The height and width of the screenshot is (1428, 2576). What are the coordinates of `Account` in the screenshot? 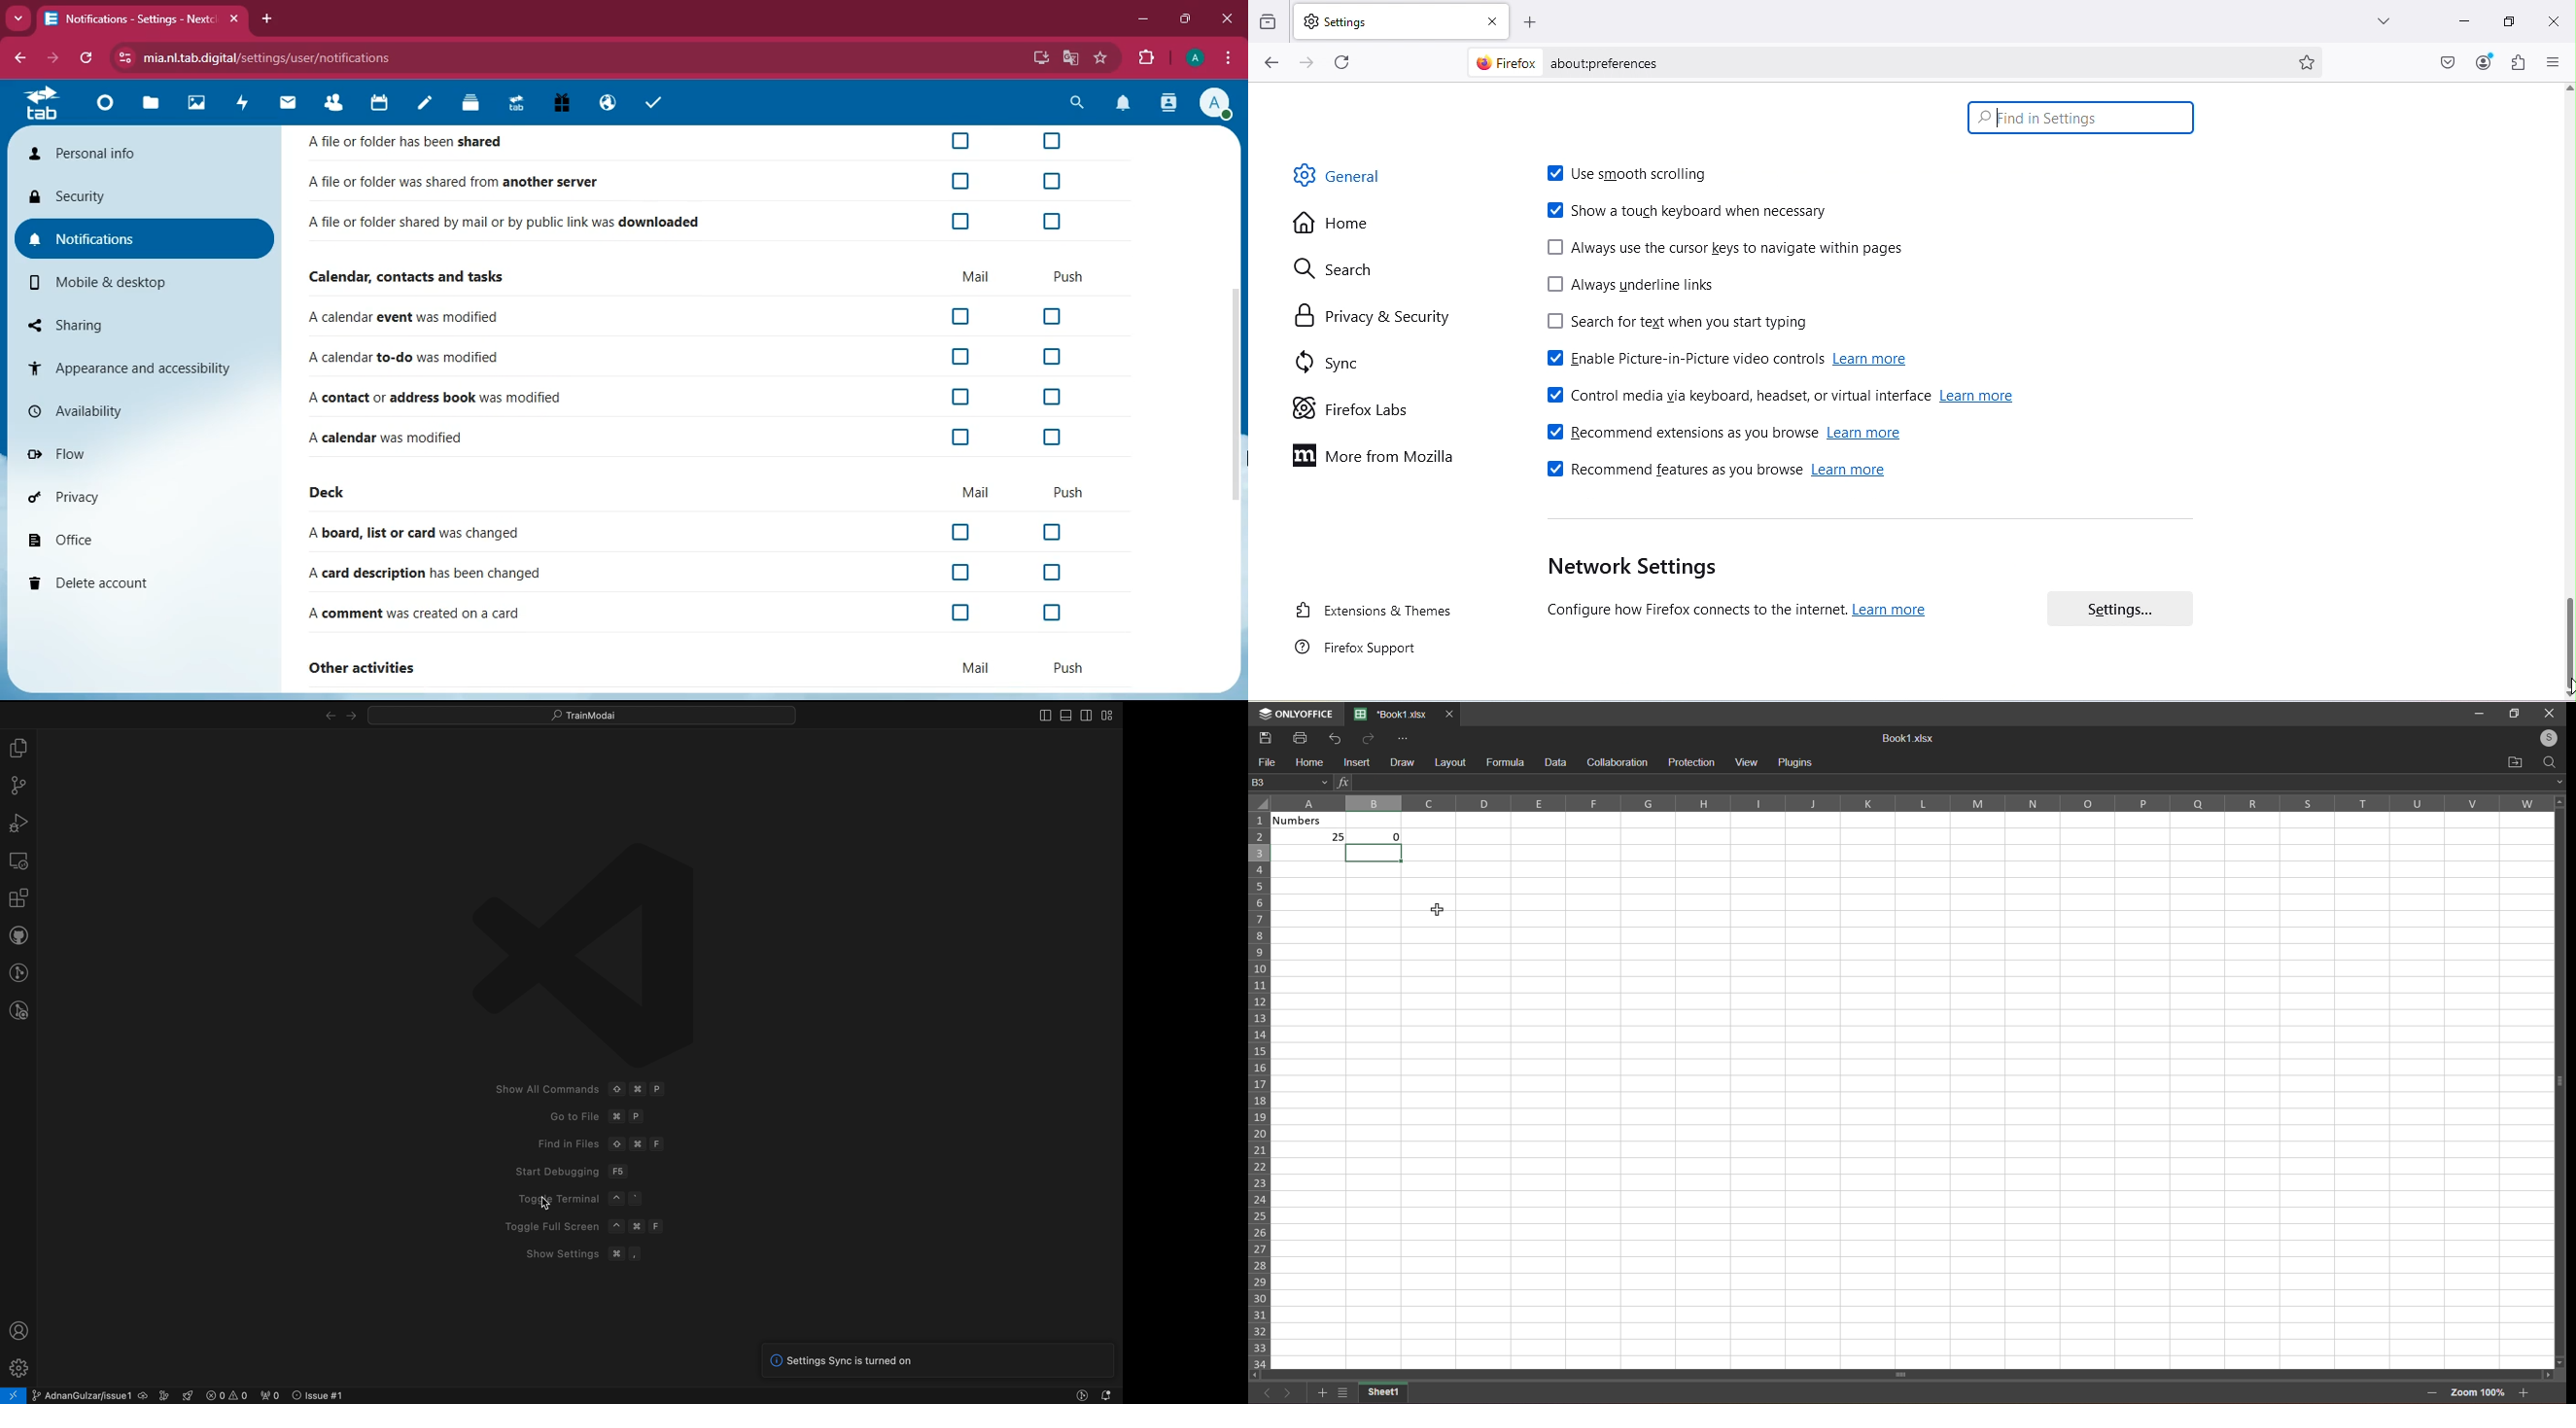 It's located at (1193, 58).